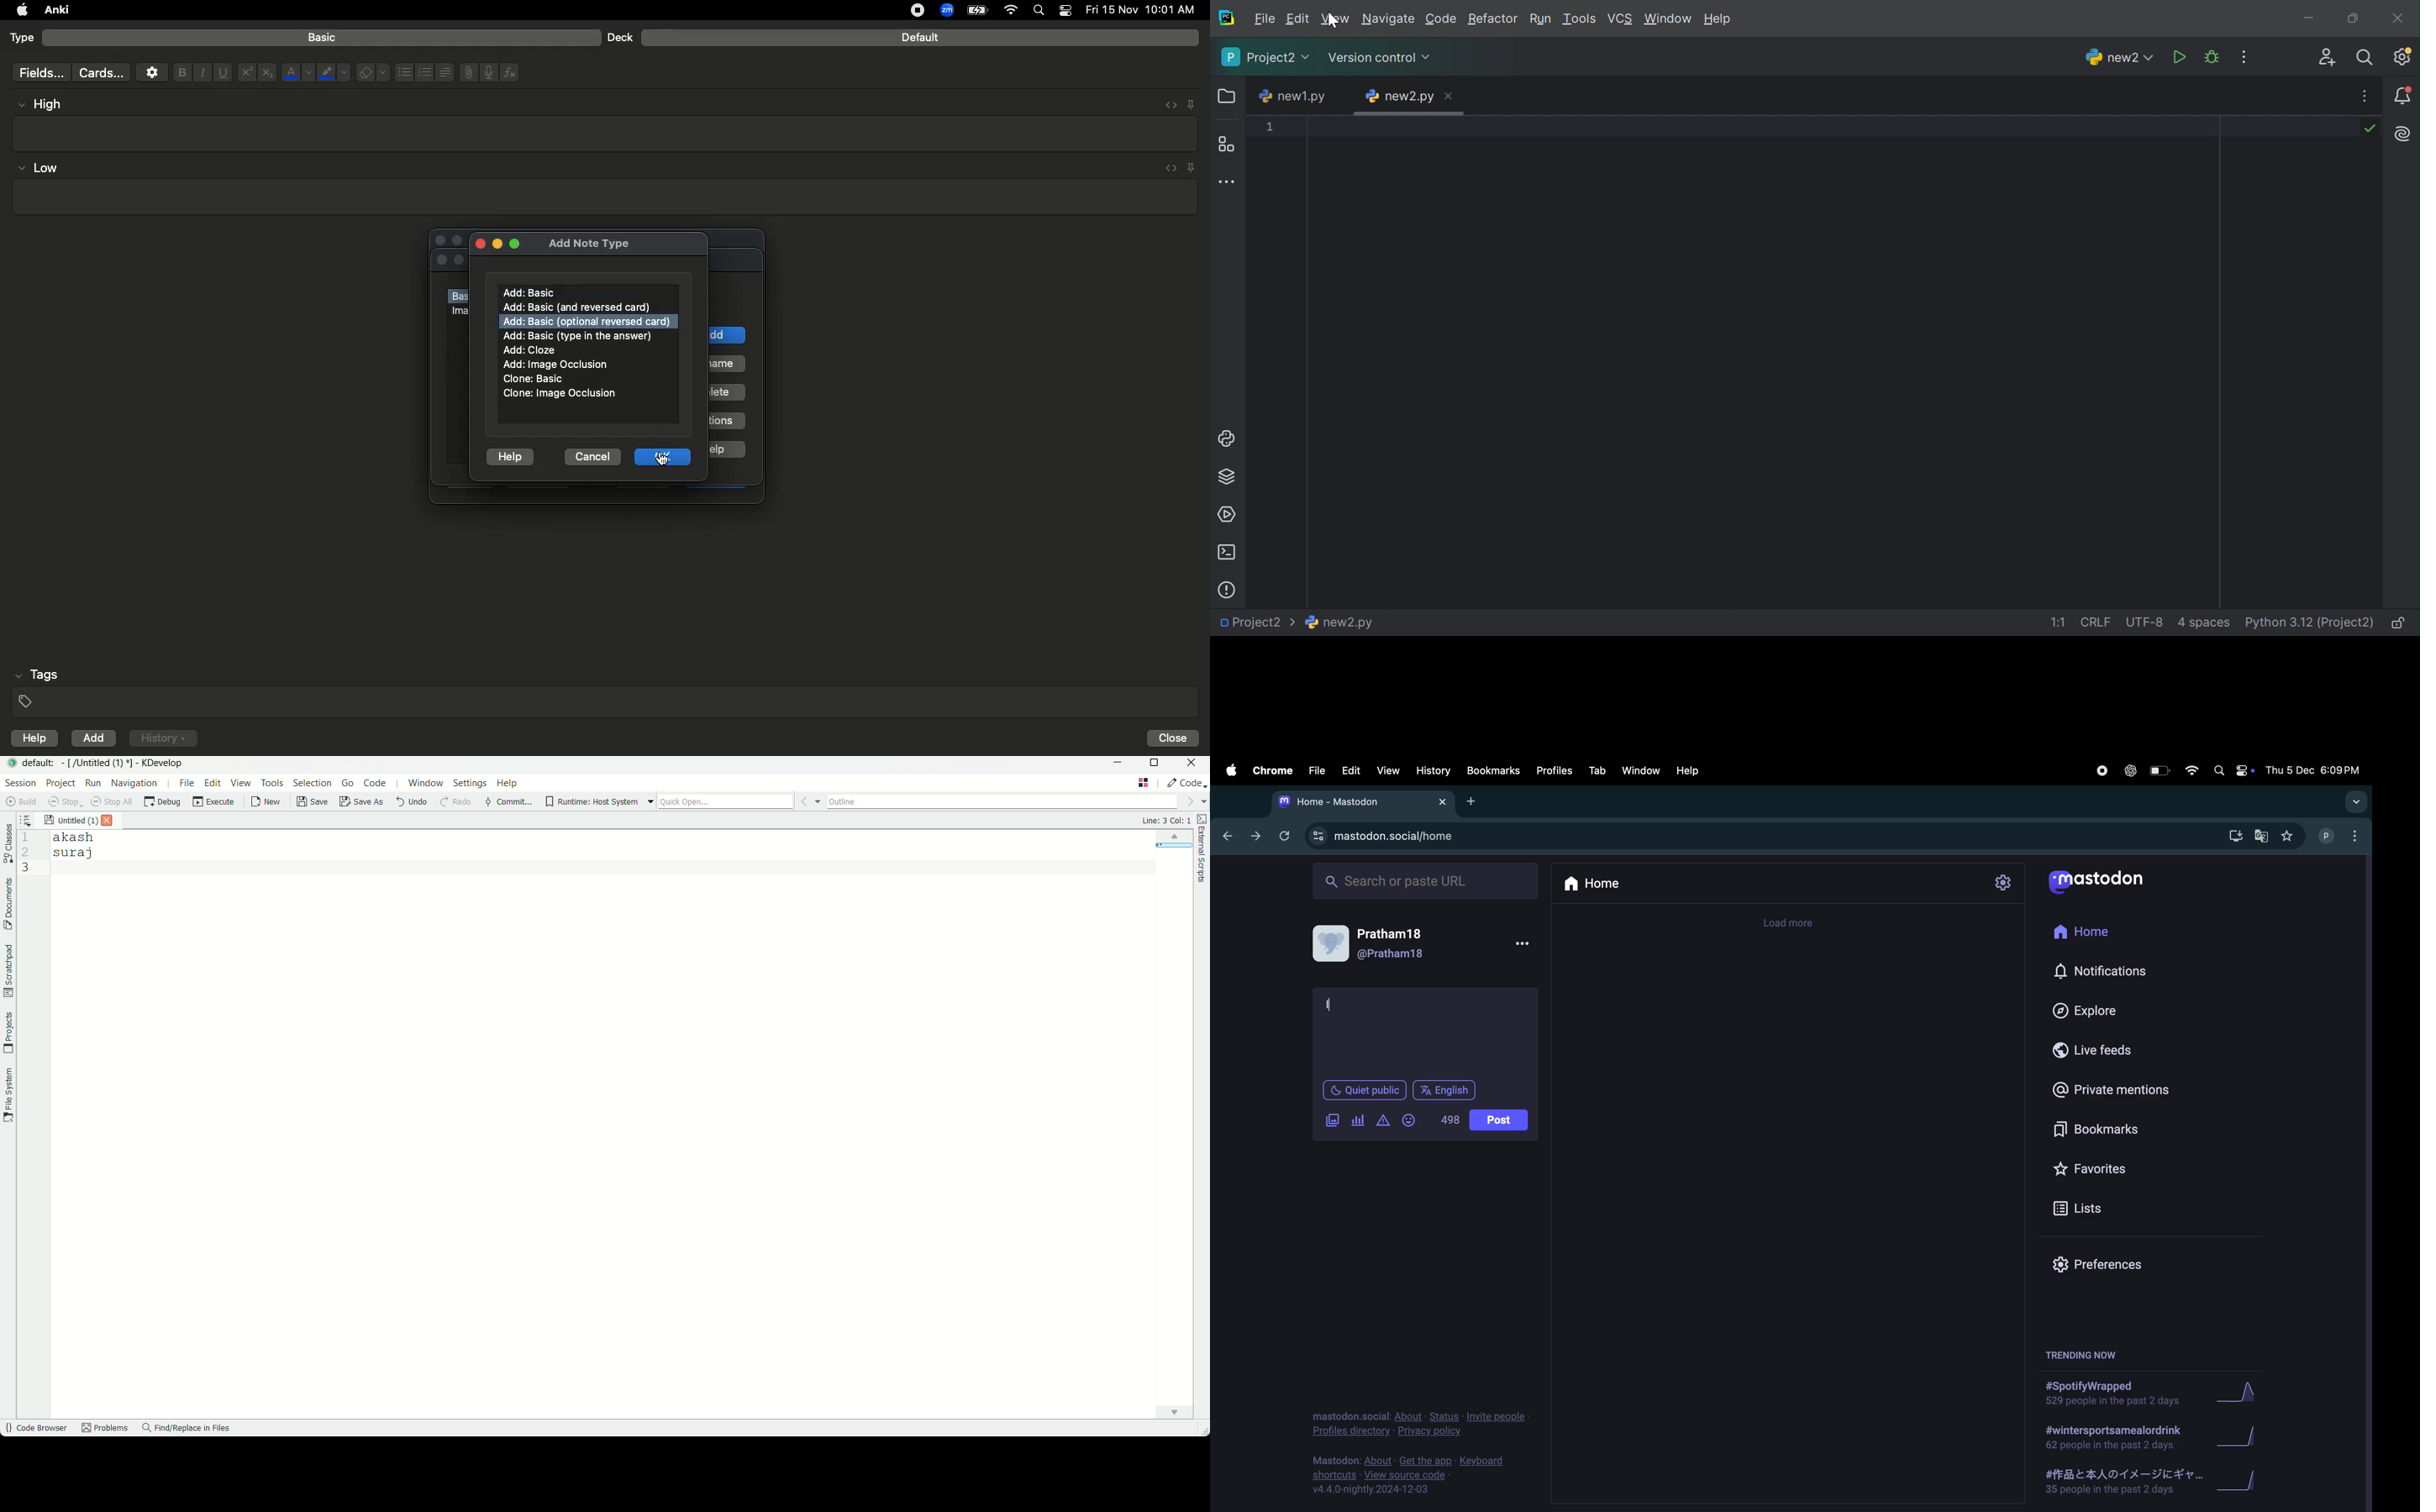  What do you see at coordinates (425, 72) in the screenshot?
I see `Numbered bullets` at bounding box center [425, 72].